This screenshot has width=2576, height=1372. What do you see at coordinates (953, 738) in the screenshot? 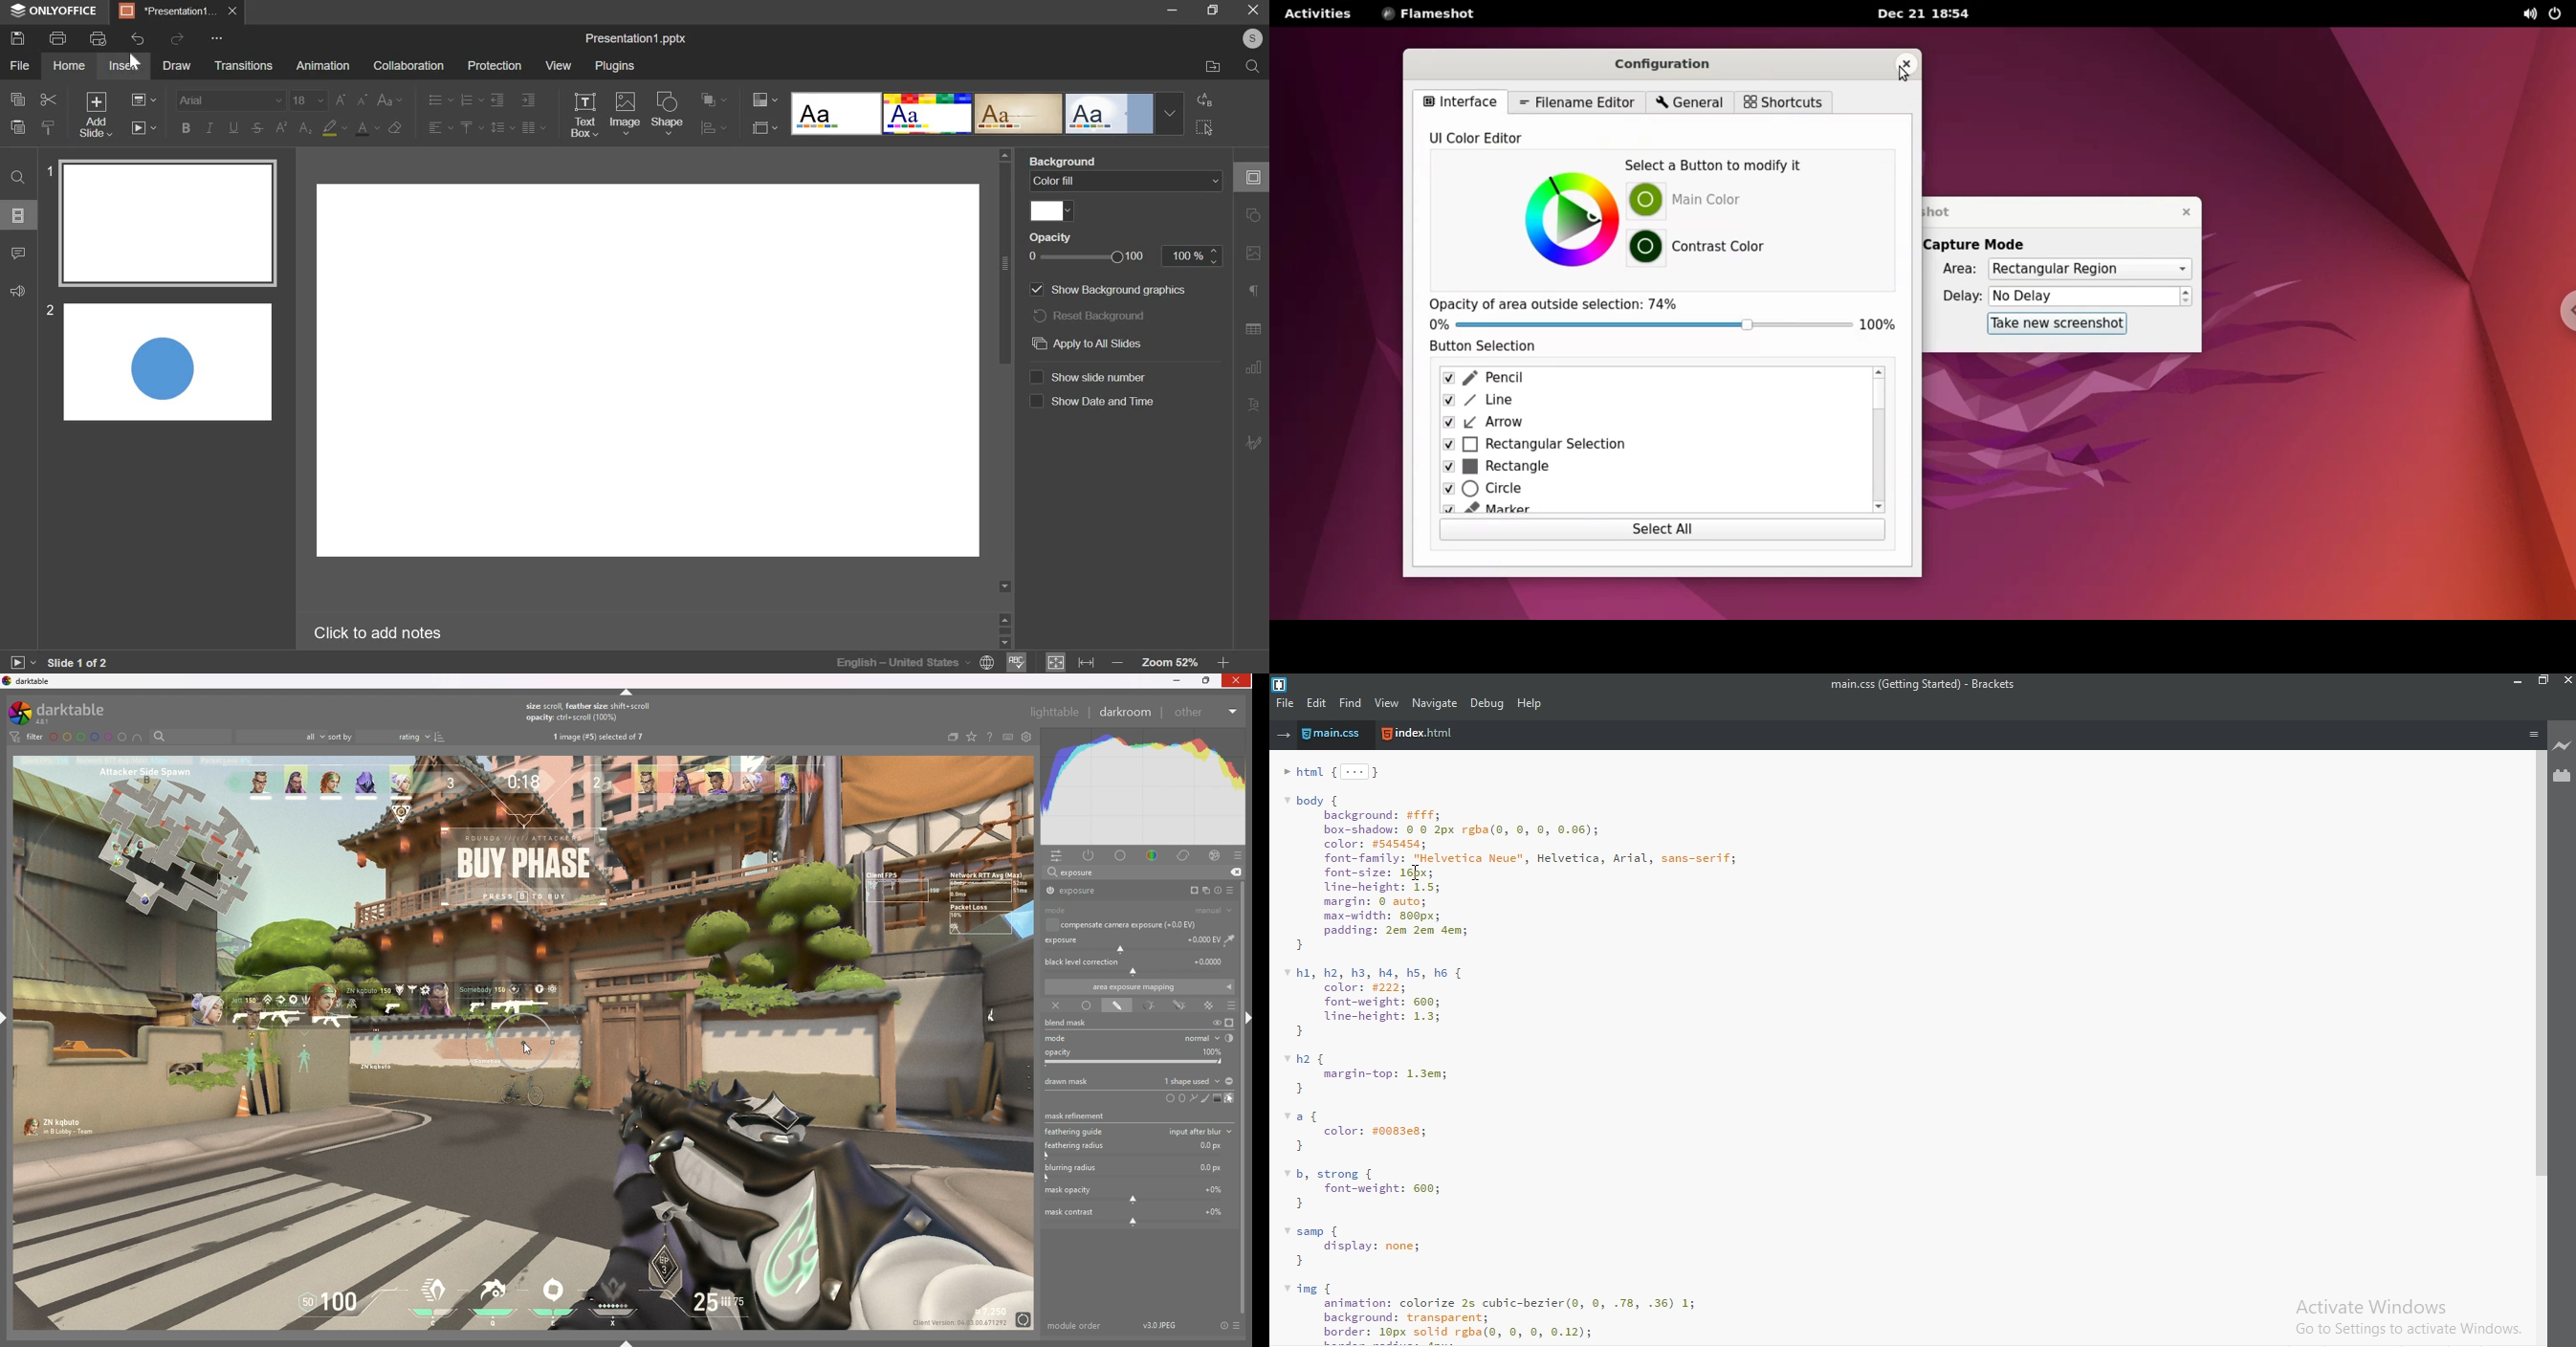
I see `collapse grouped images` at bounding box center [953, 738].